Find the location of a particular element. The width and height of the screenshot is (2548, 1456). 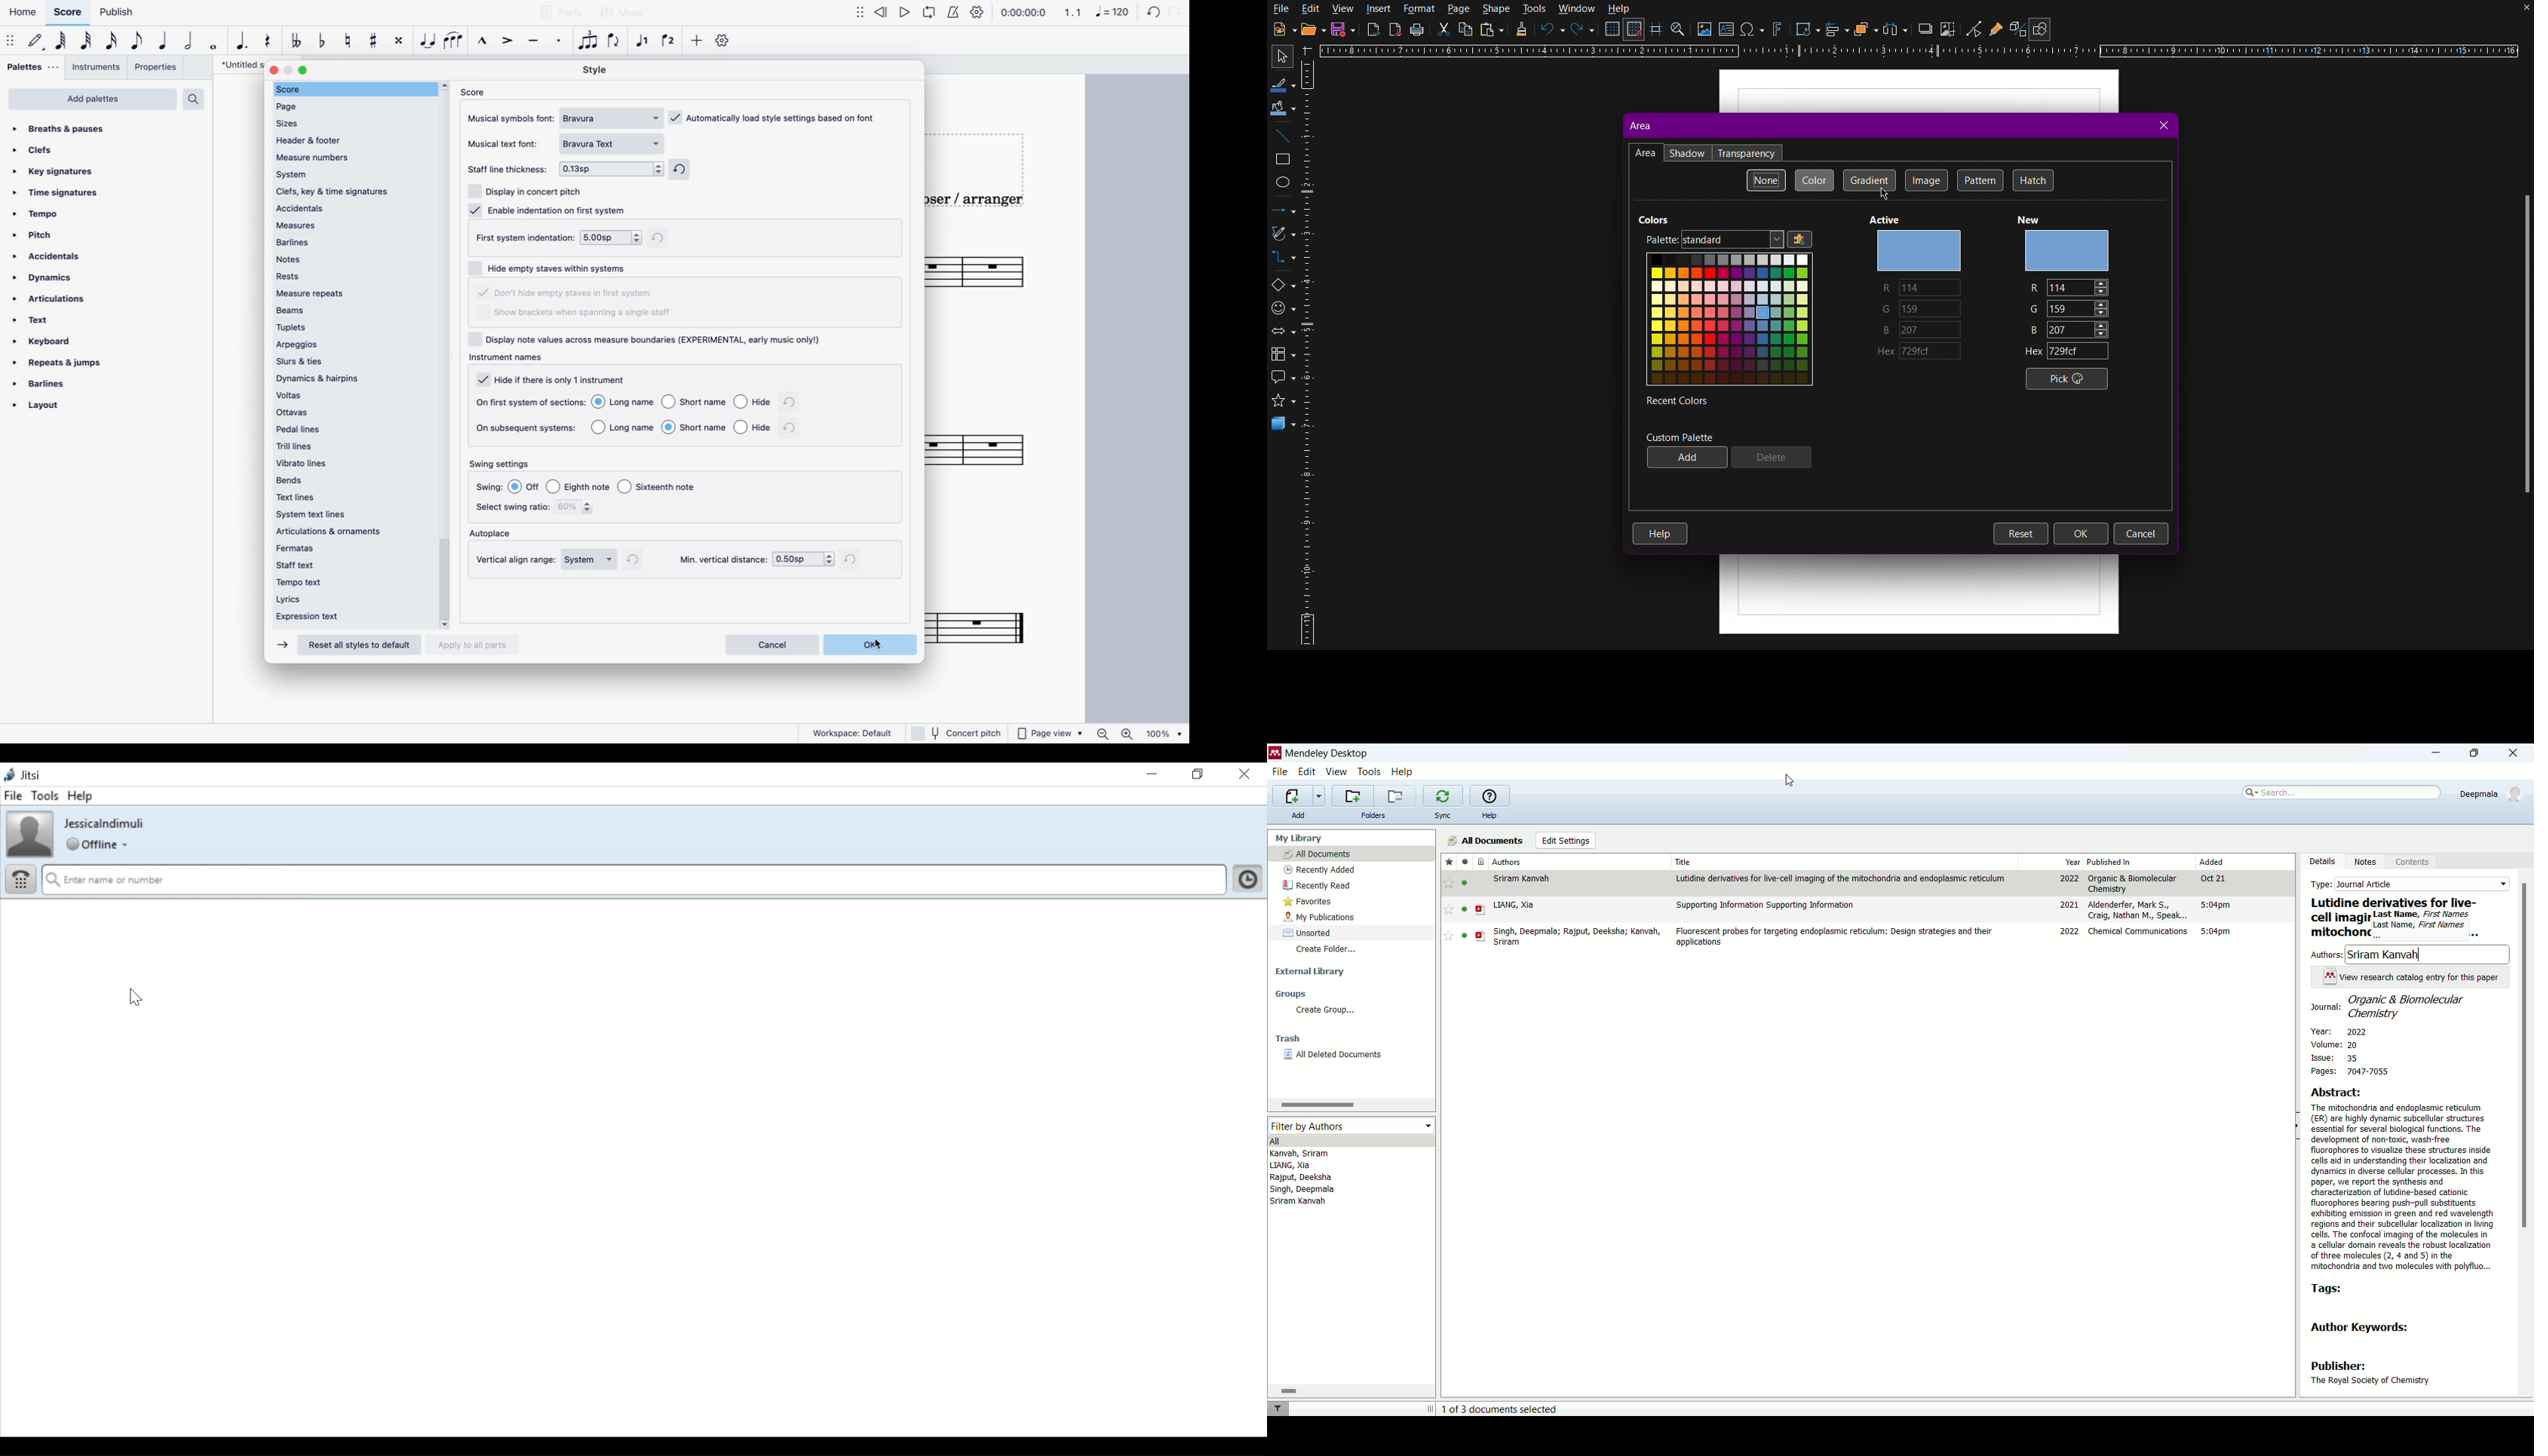

on first system of sections is located at coordinates (529, 401).